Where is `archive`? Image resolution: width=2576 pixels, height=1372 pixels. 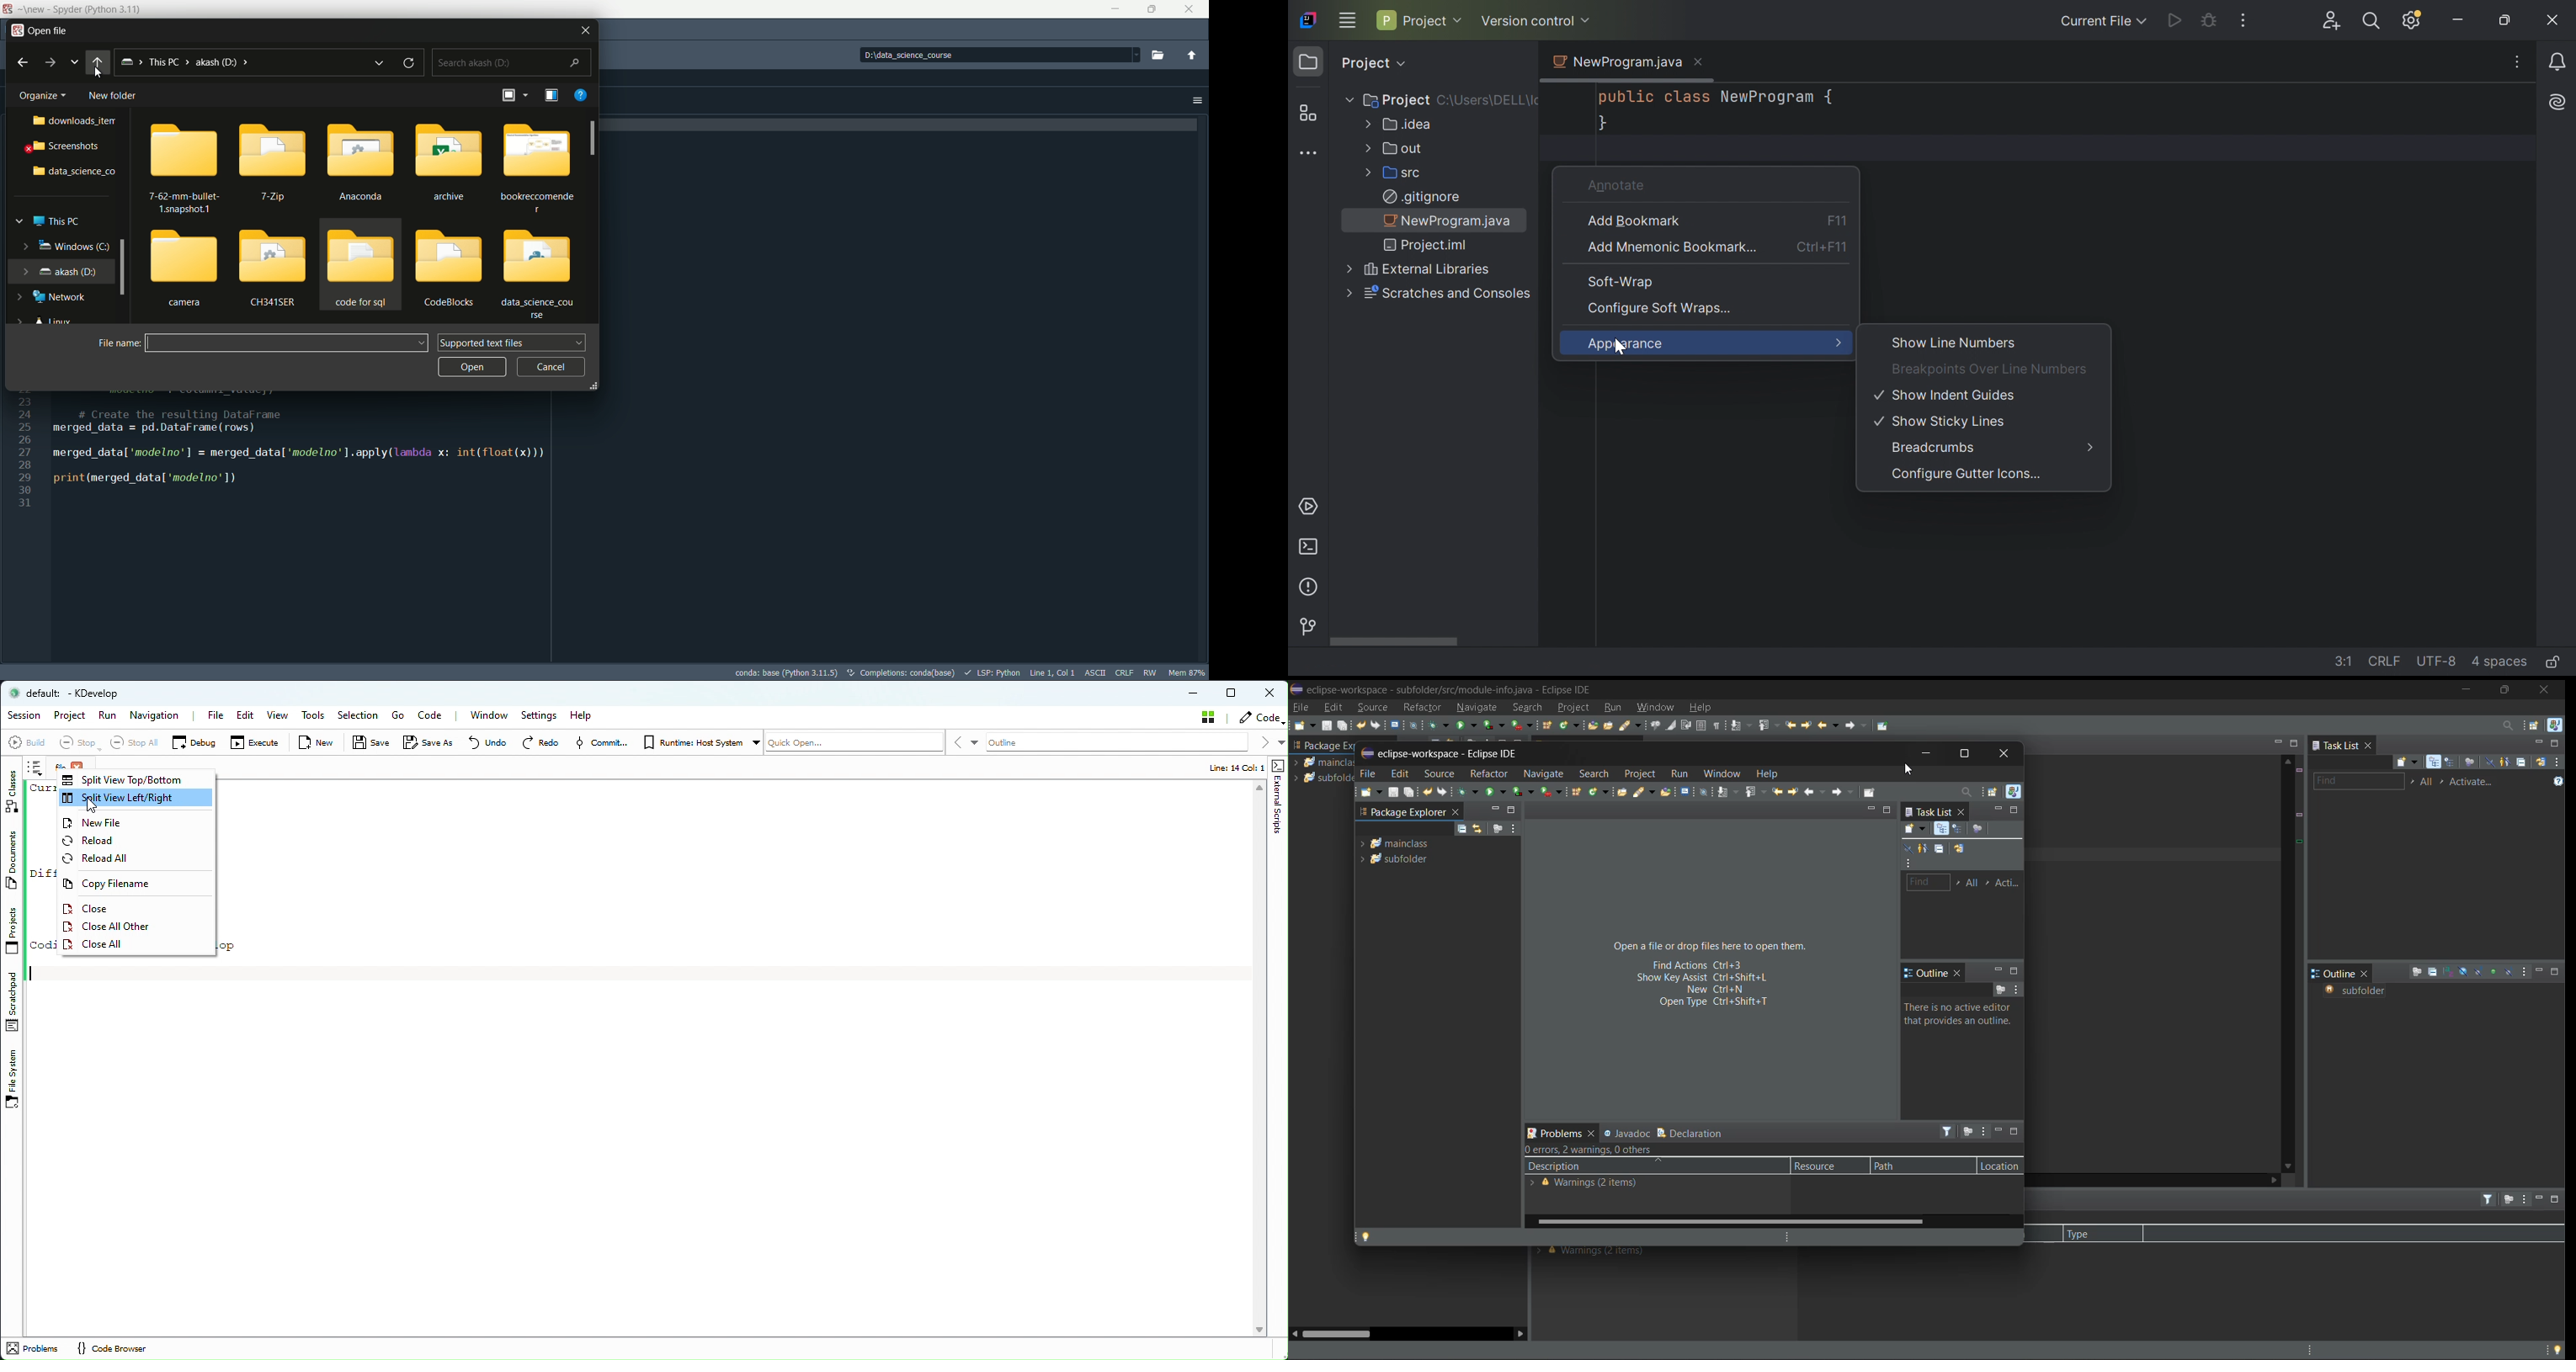
archive is located at coordinates (448, 161).